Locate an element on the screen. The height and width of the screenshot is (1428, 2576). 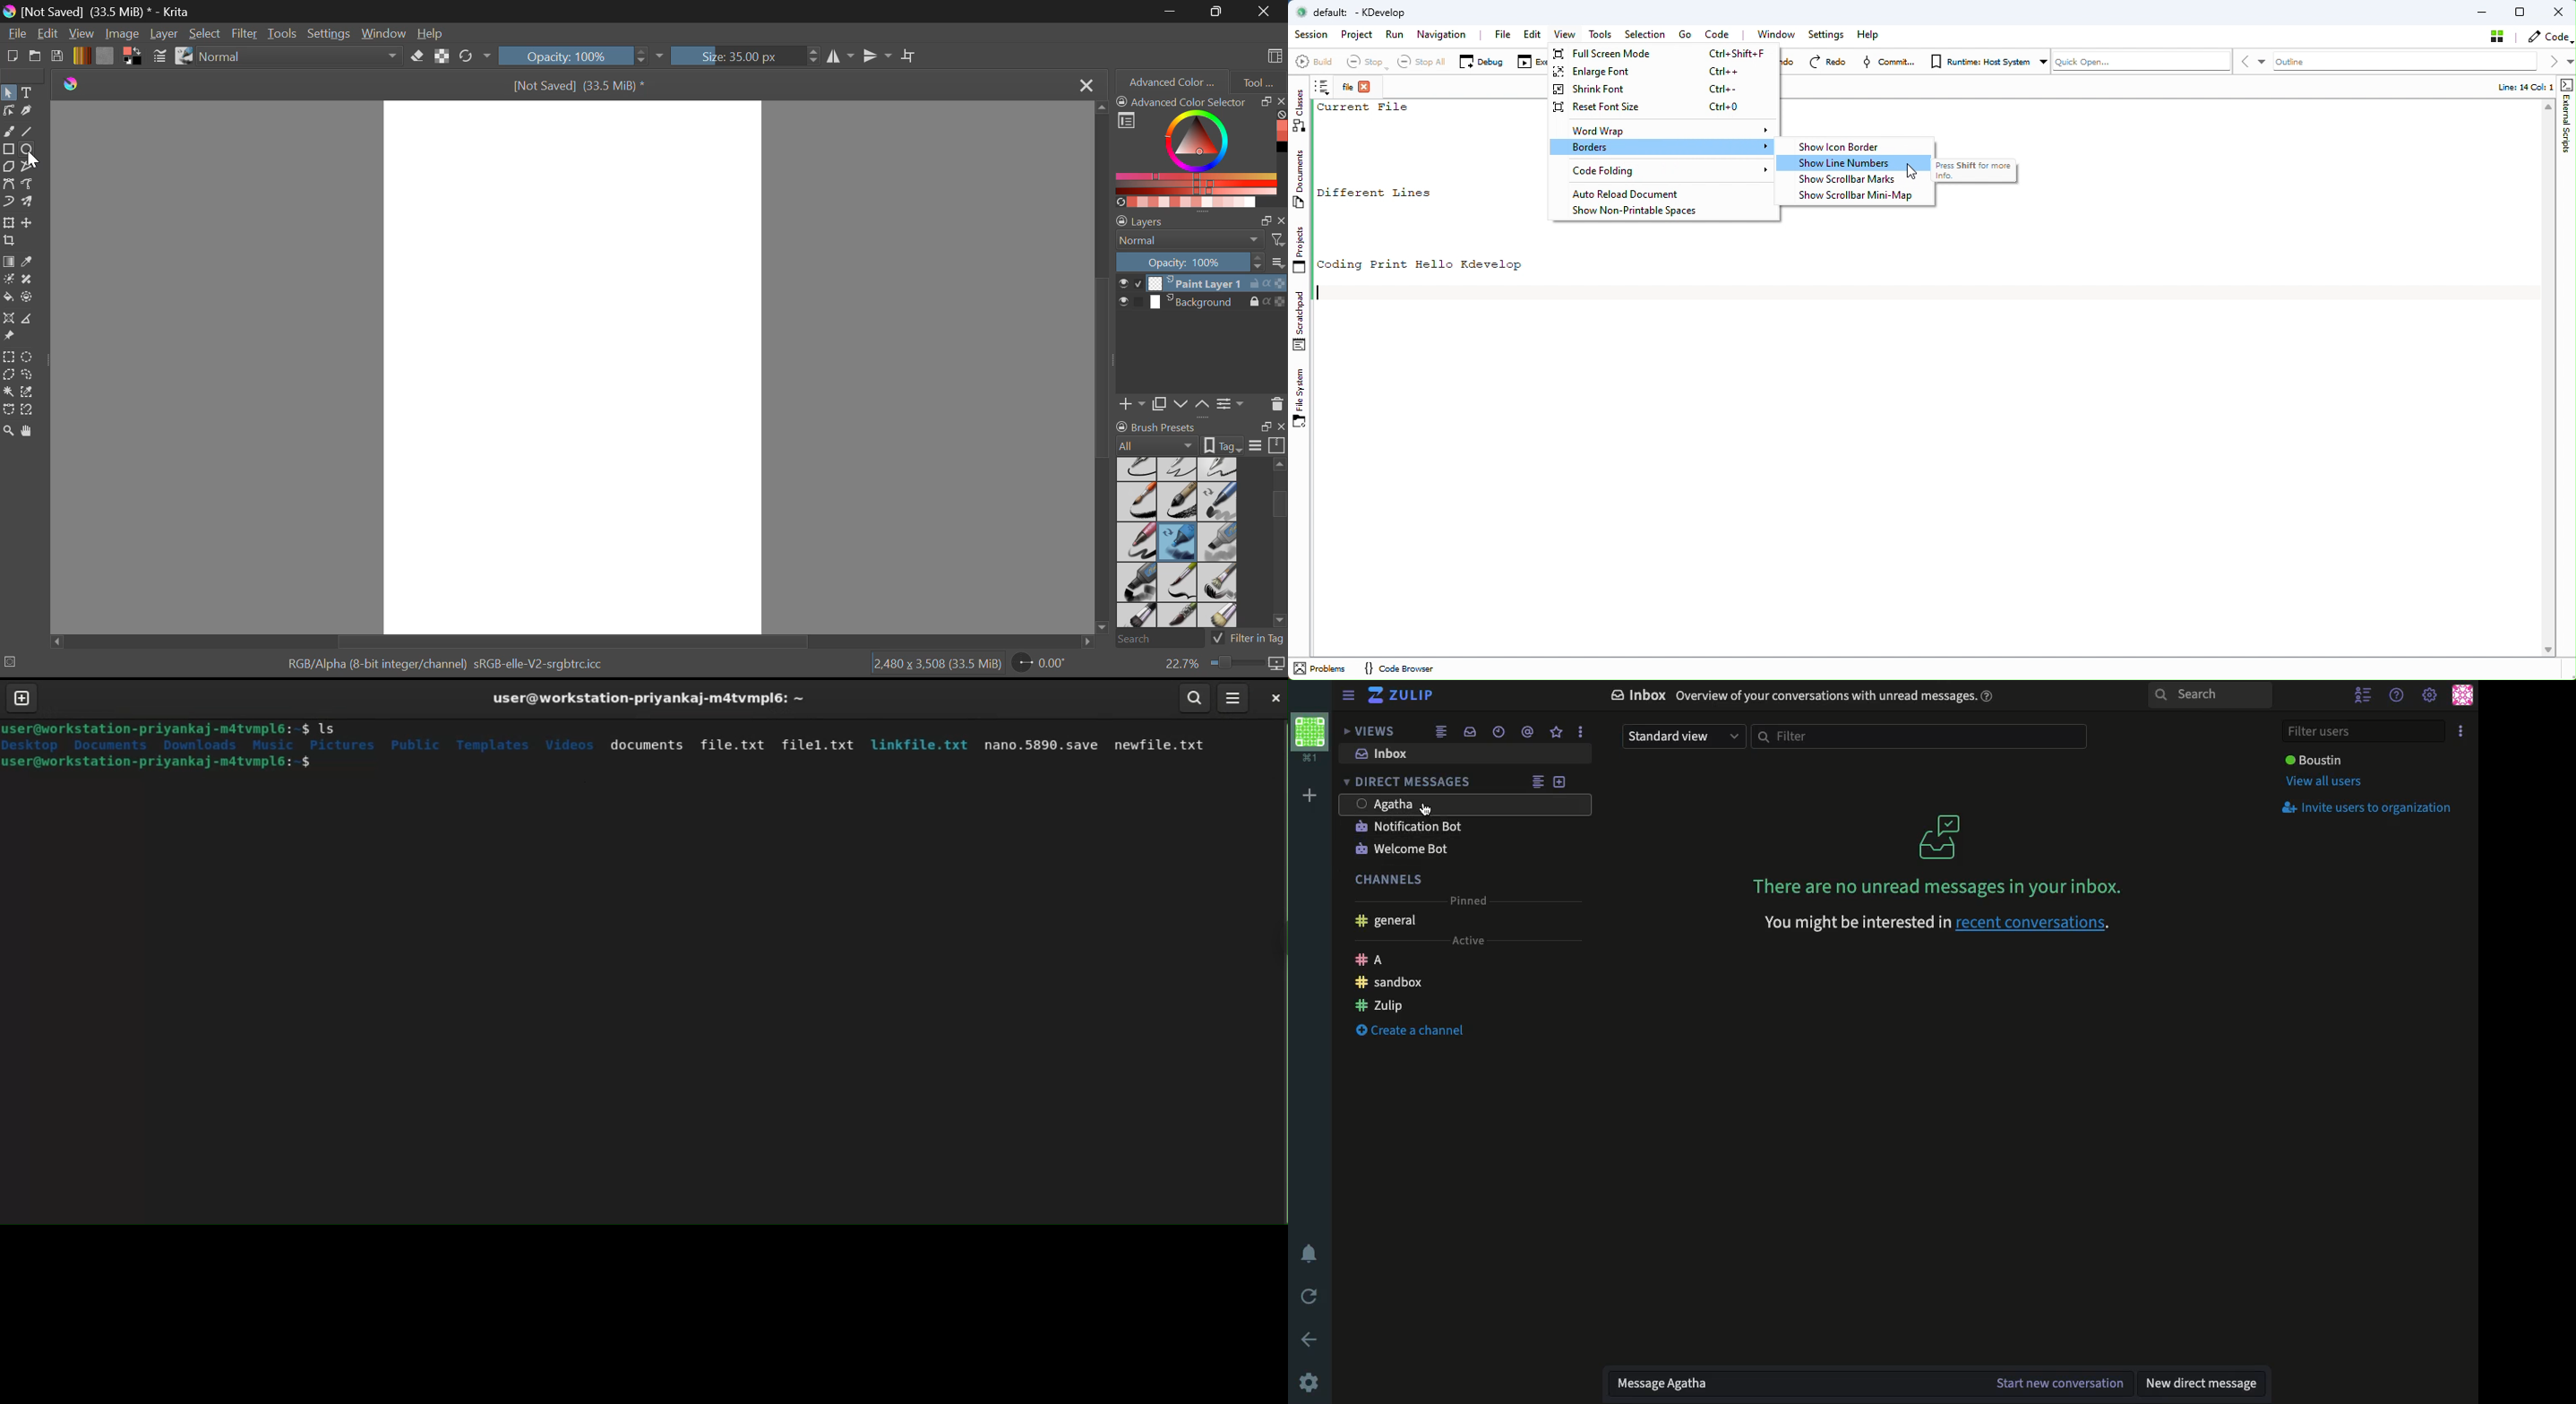
Filter is located at coordinates (246, 34).